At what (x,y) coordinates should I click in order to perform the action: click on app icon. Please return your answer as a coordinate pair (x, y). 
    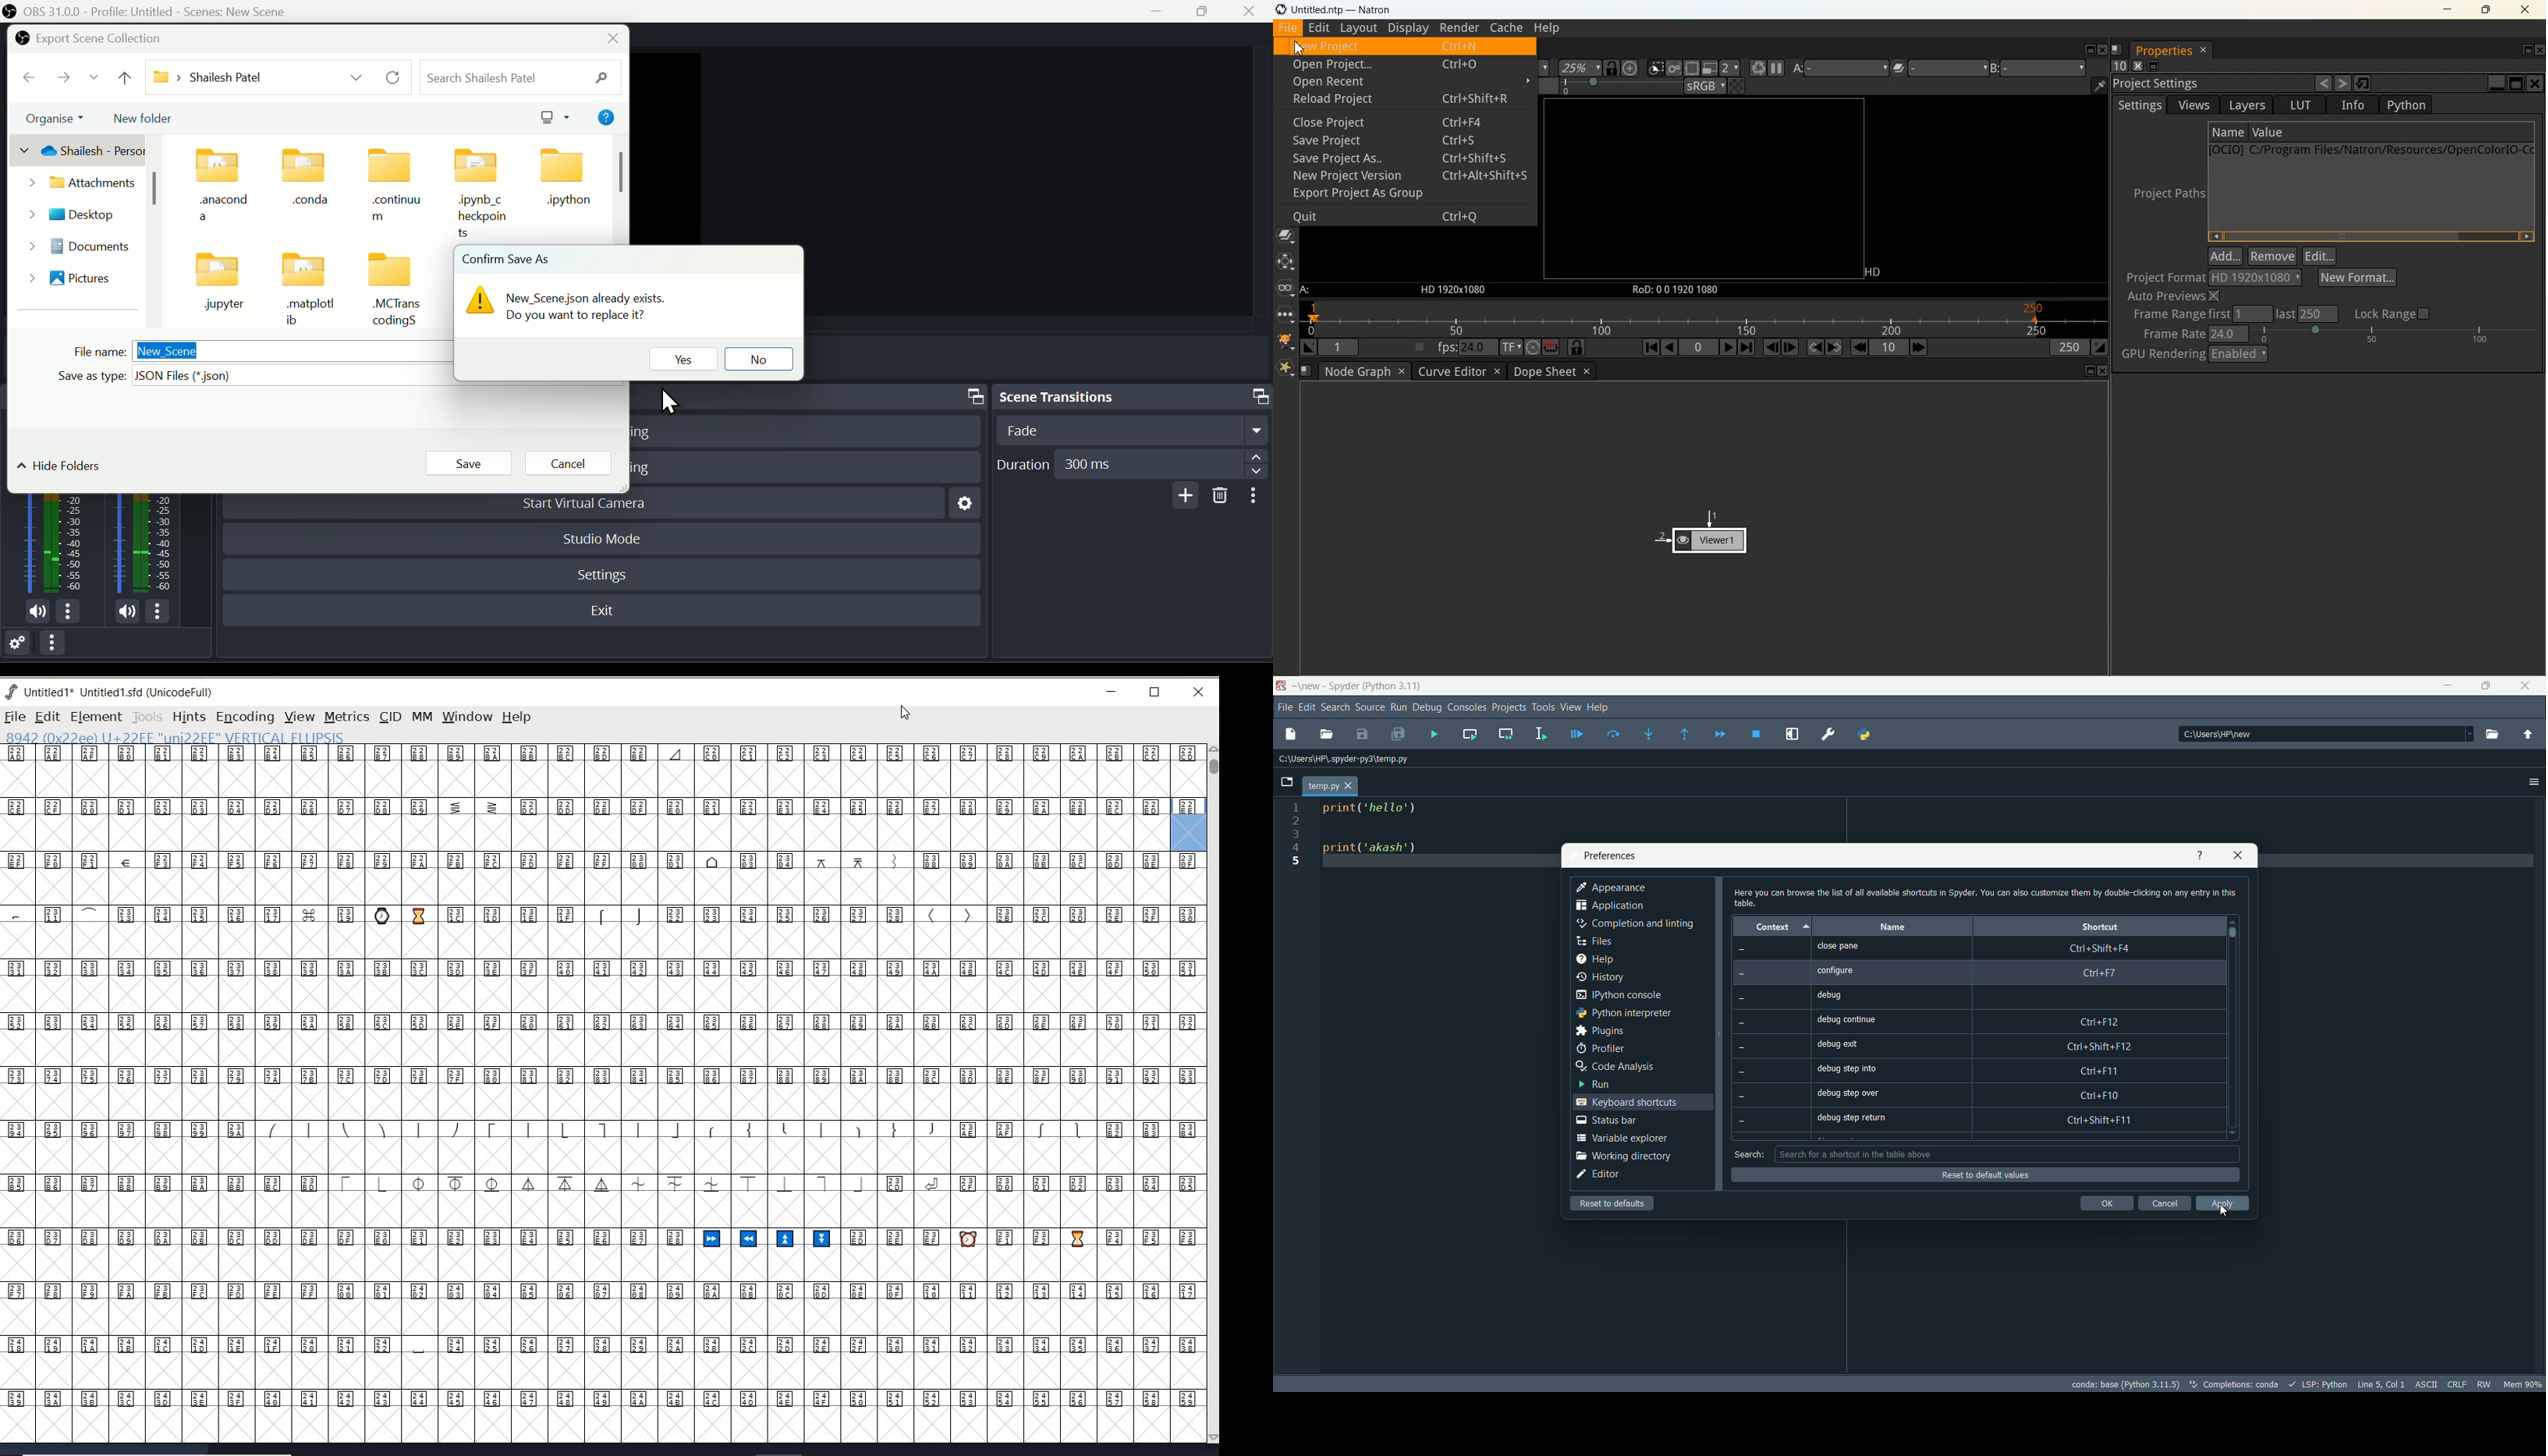
    Looking at the image, I should click on (1282, 685).